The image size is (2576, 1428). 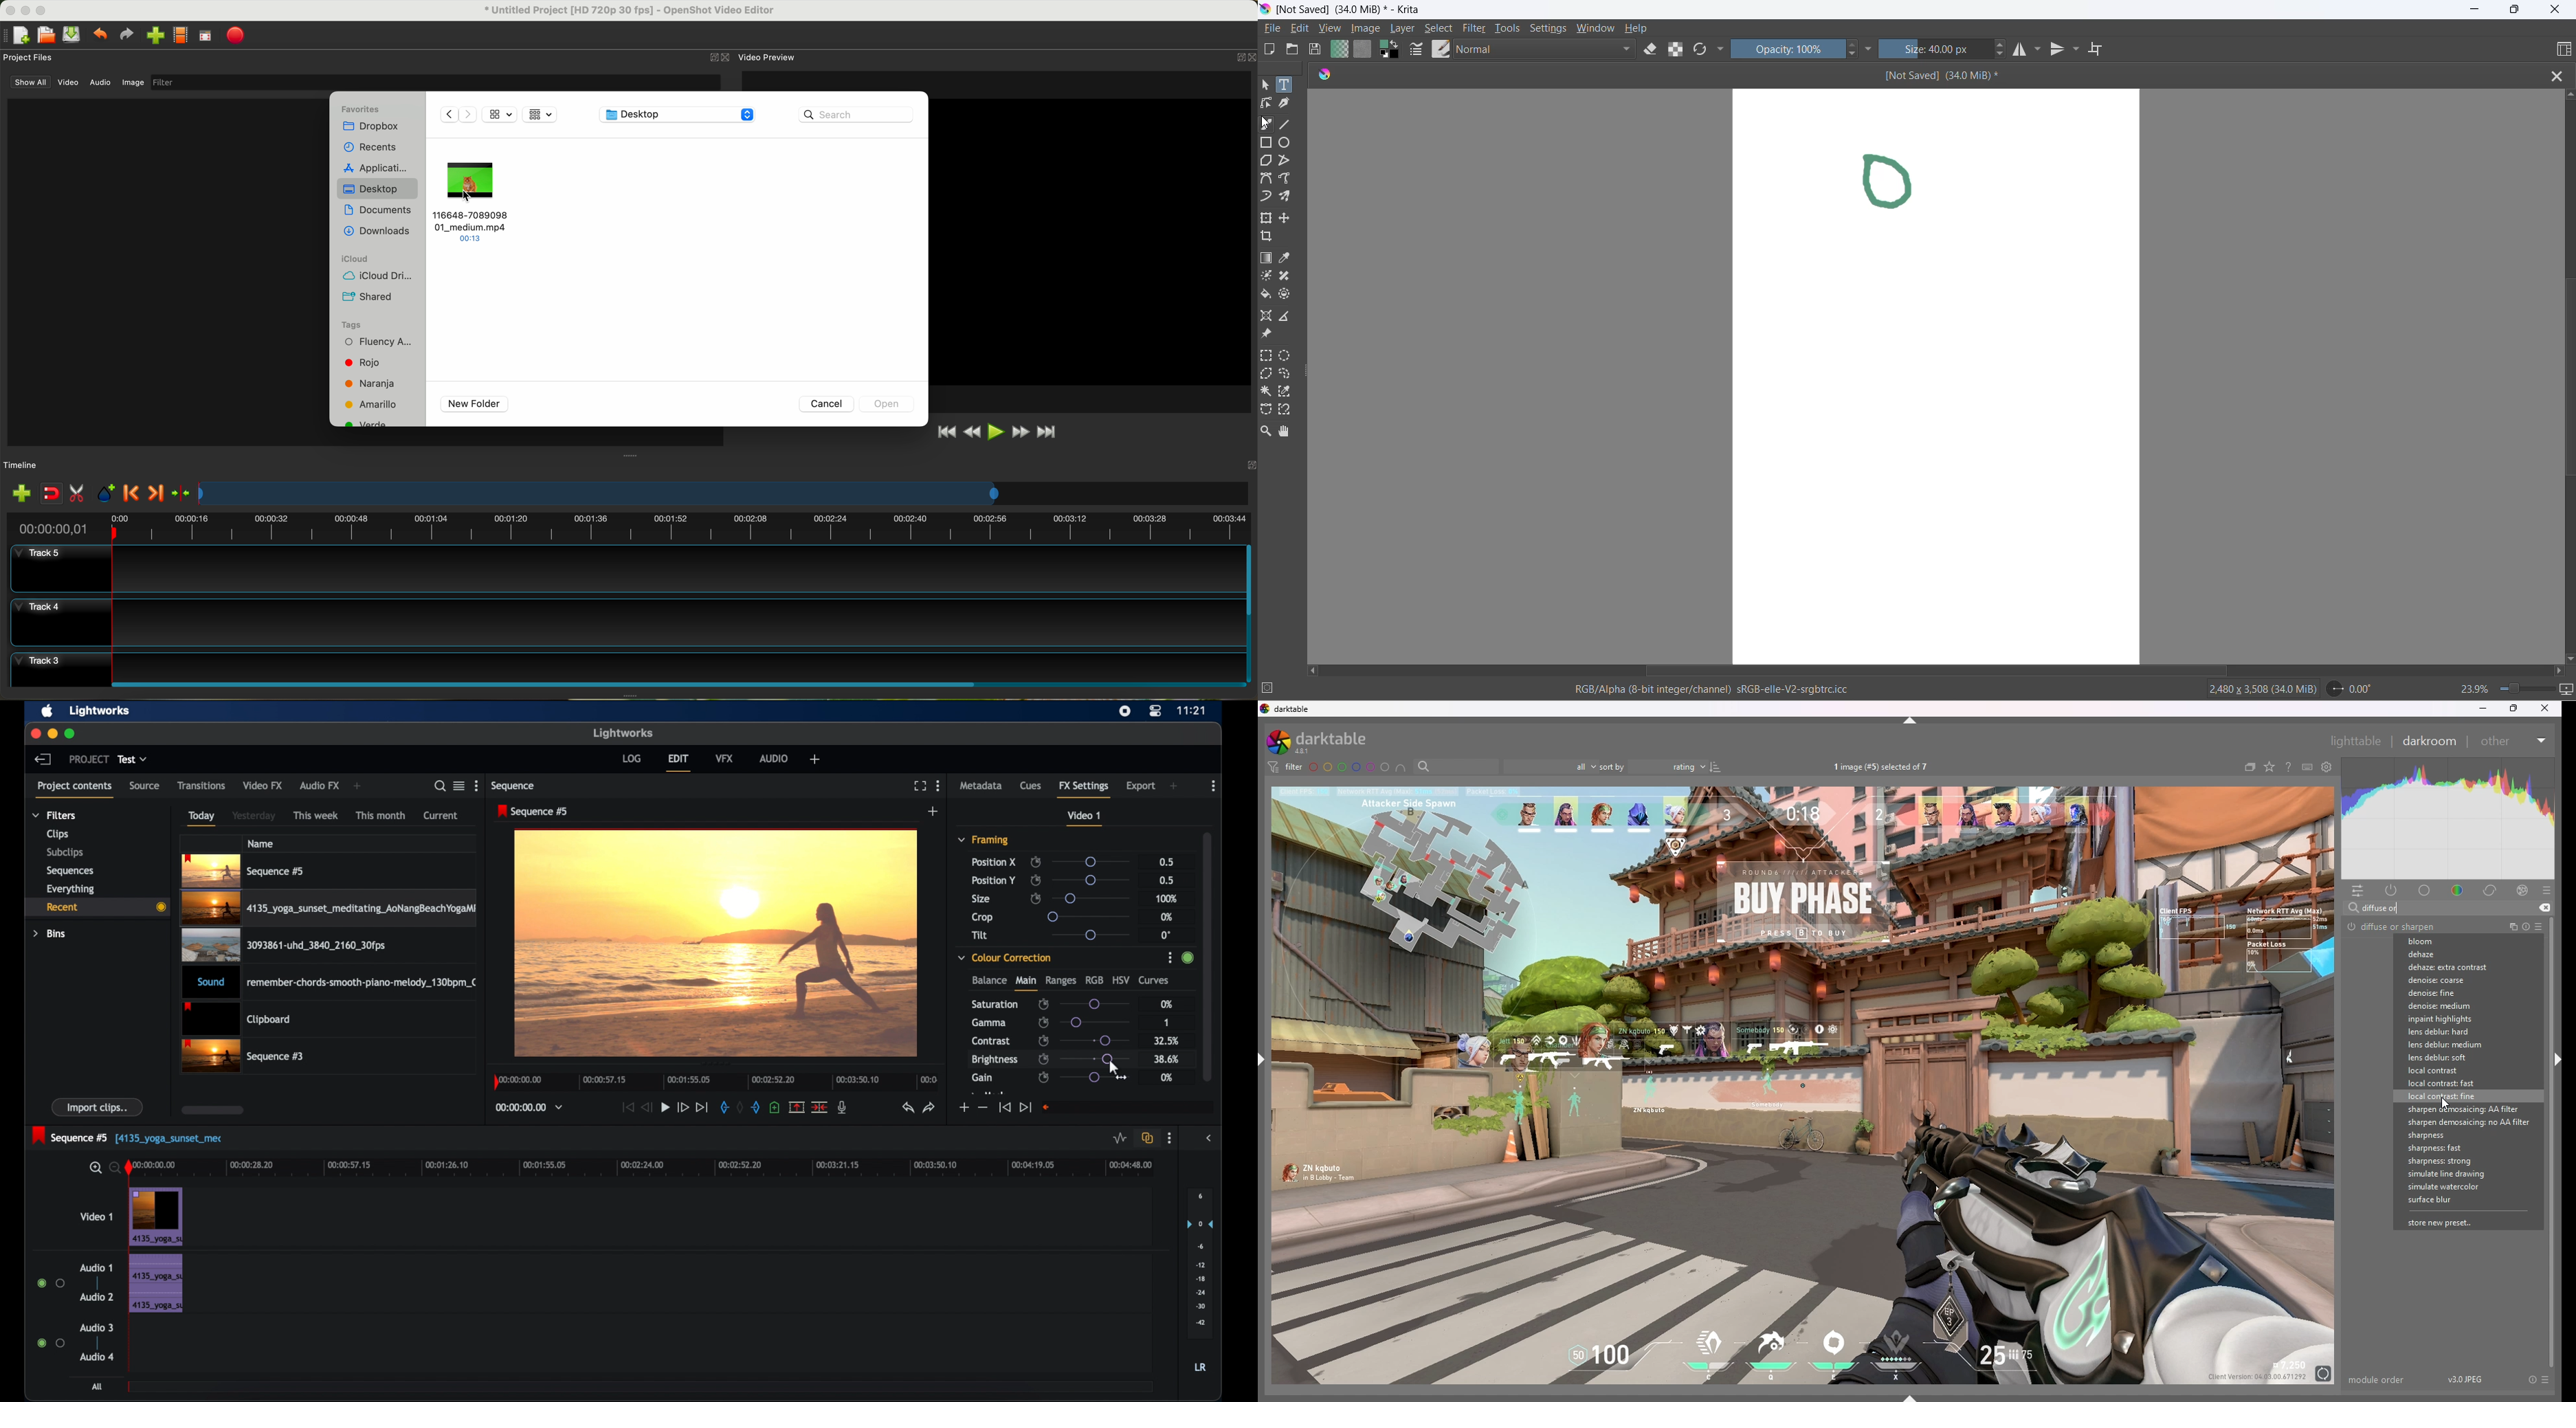 I want to click on images selected, so click(x=1884, y=766).